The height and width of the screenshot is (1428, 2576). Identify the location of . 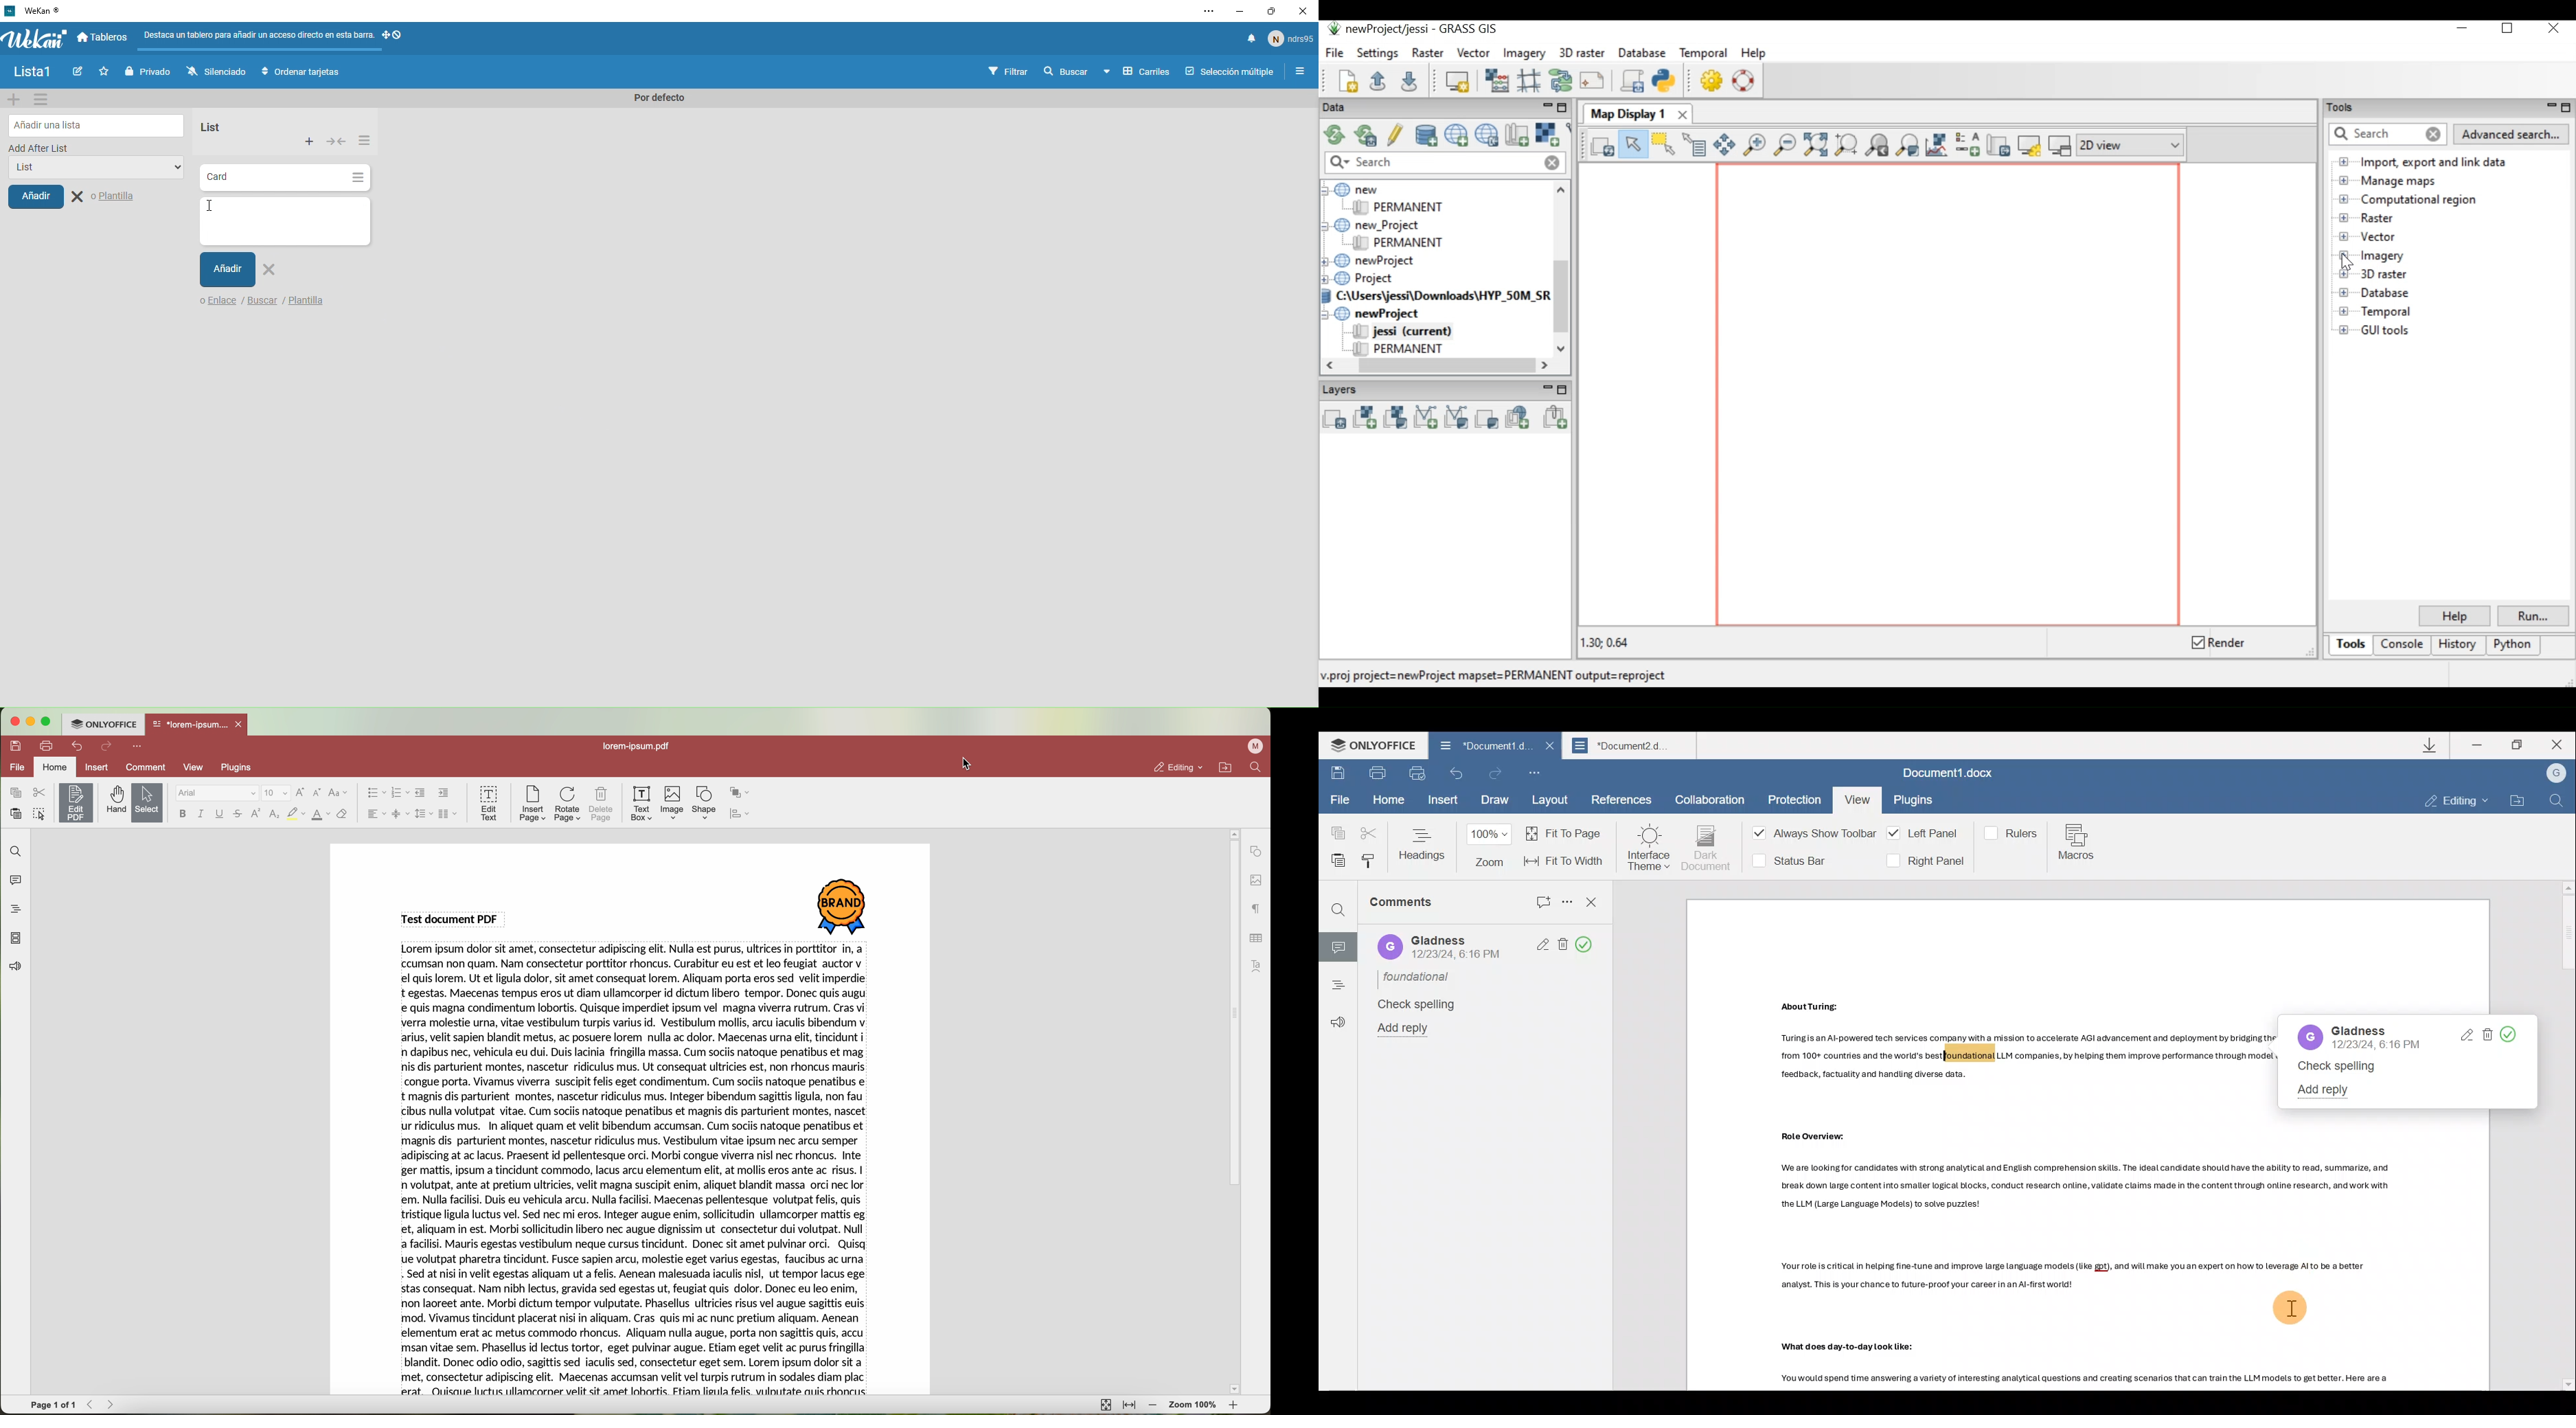
(1820, 1137).